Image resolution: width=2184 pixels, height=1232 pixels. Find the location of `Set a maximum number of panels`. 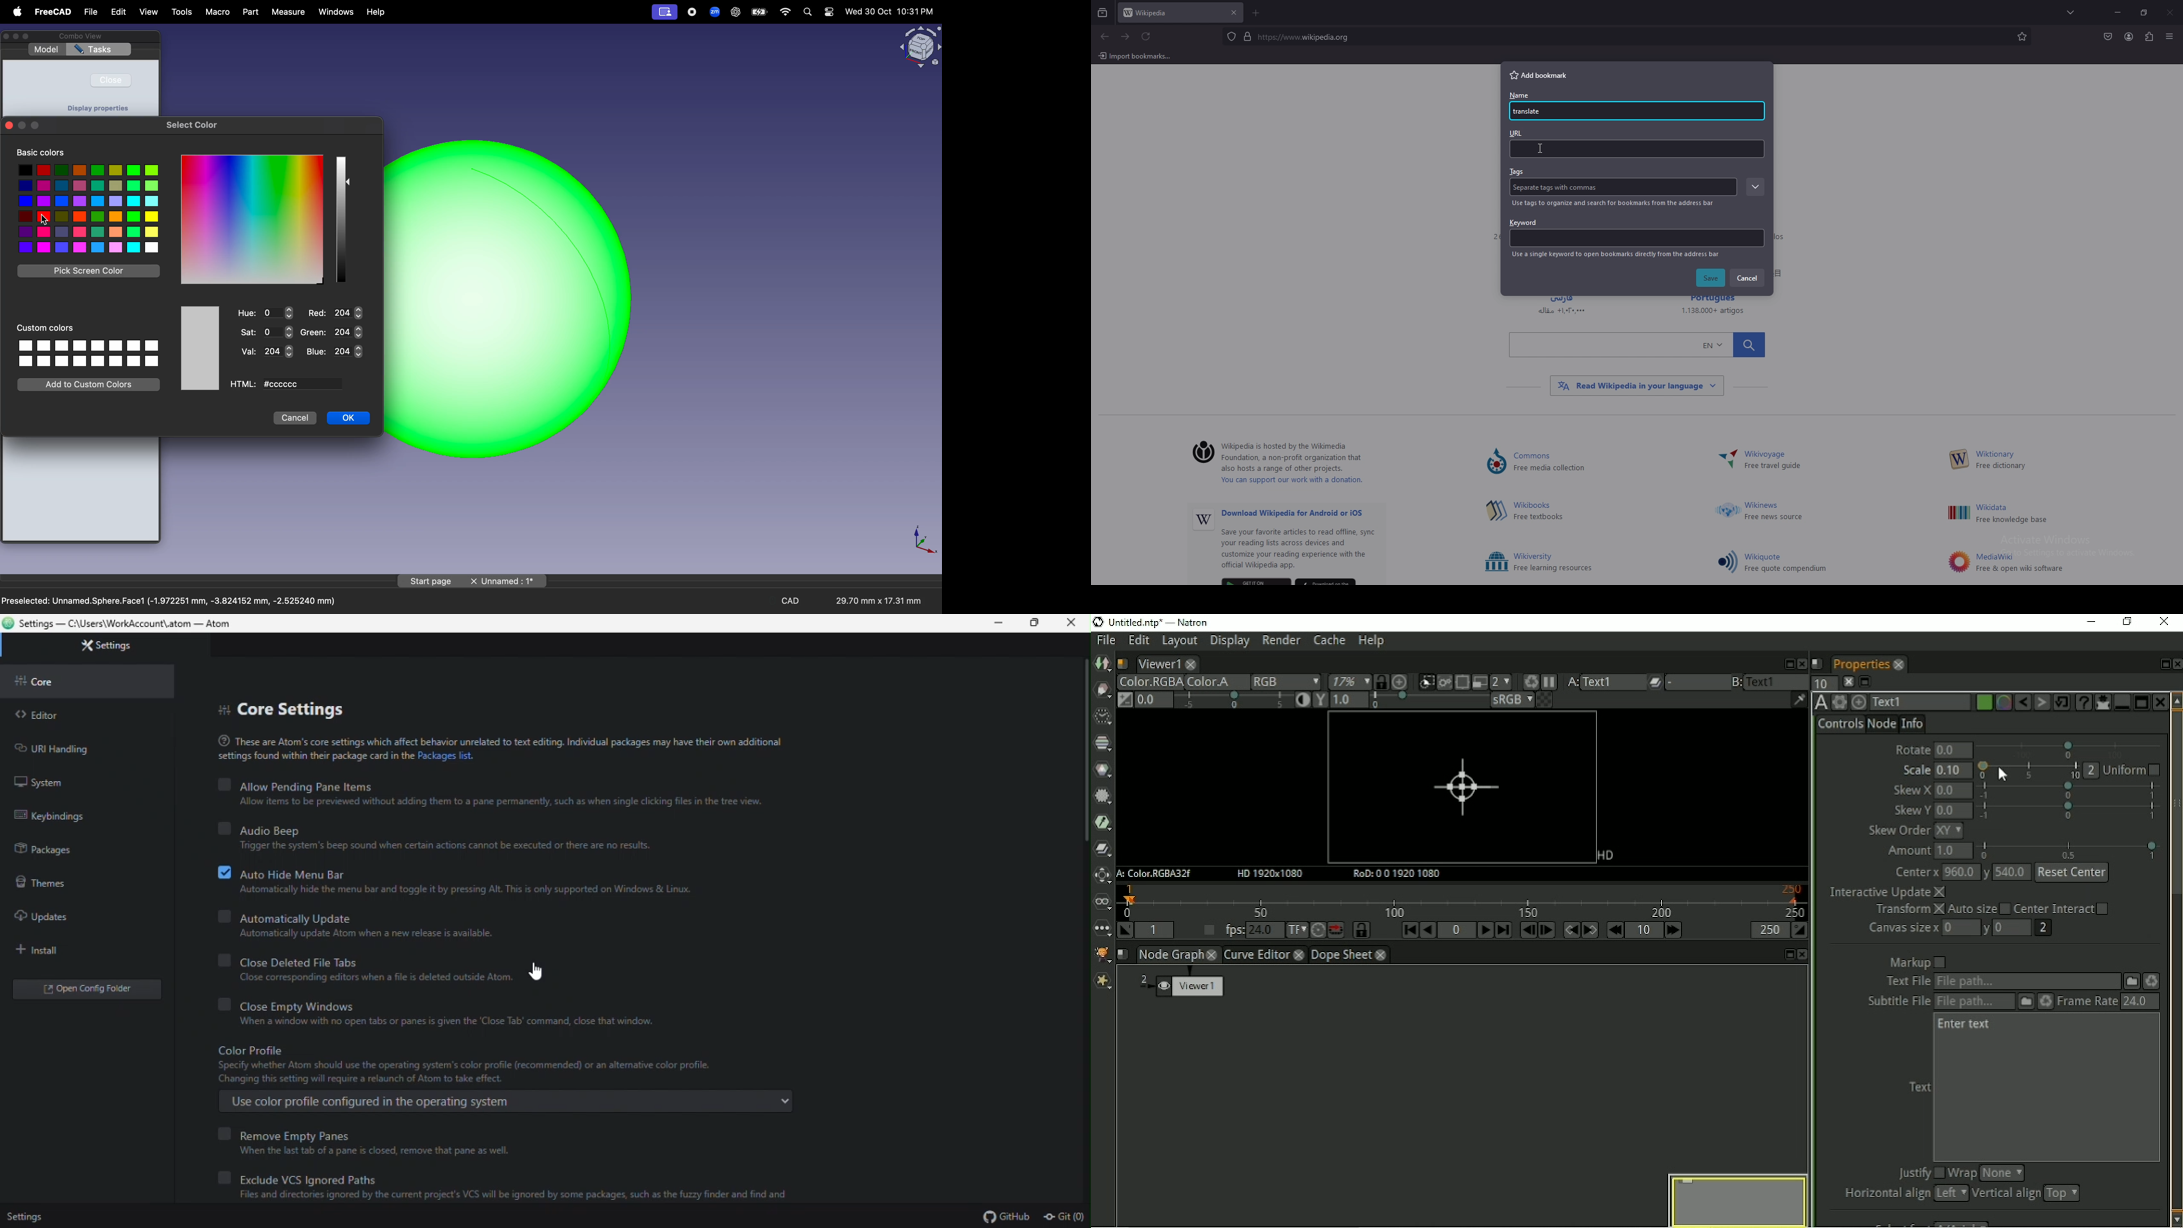

Set a maximum number of panels is located at coordinates (1821, 683).